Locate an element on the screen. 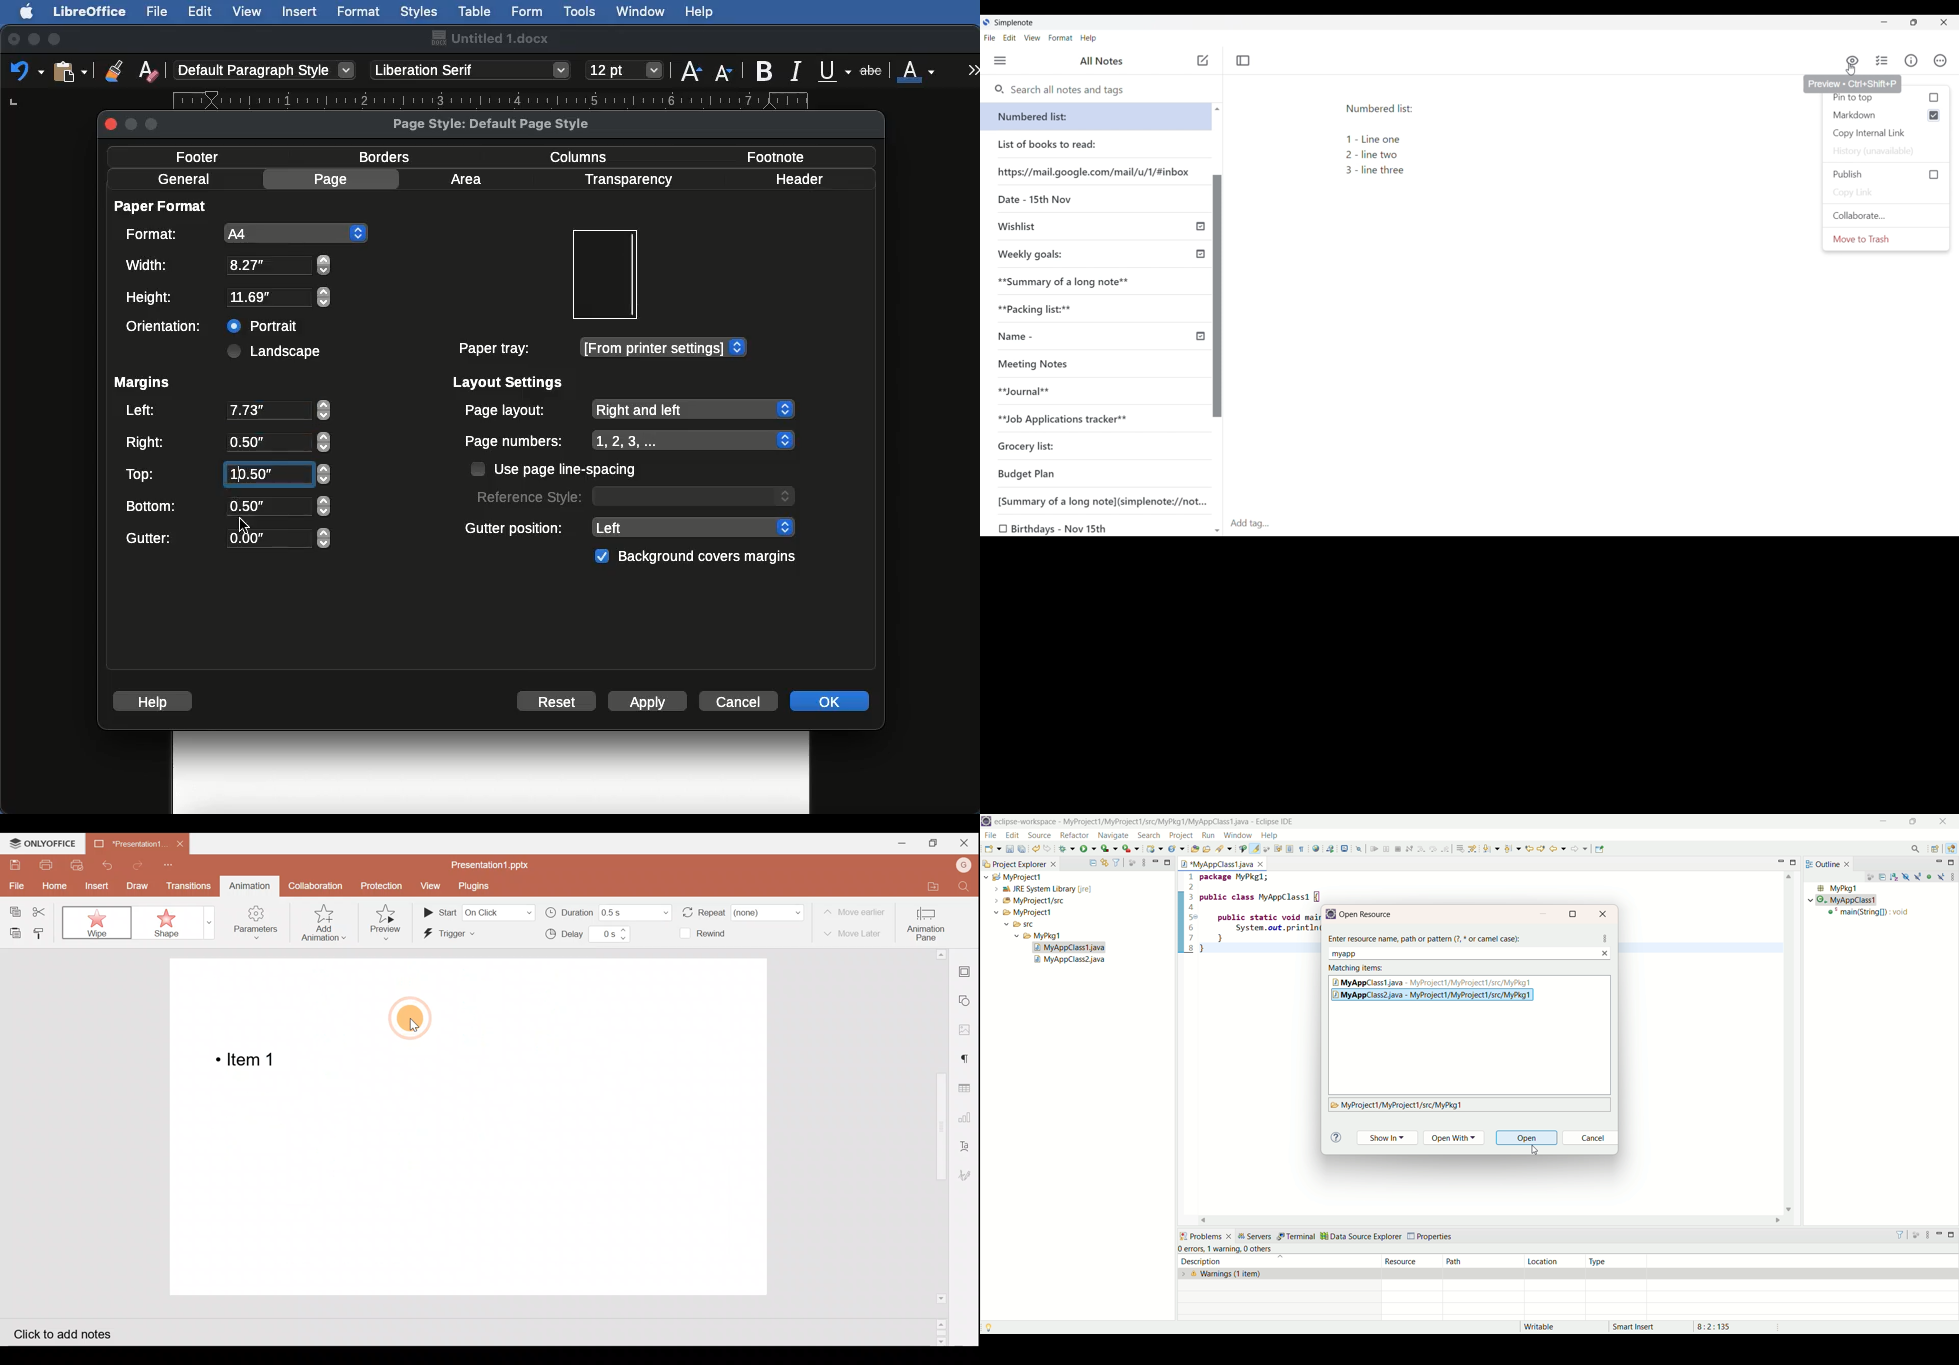  1- Line one
2 - line two
3 - line three is located at coordinates (1375, 156).